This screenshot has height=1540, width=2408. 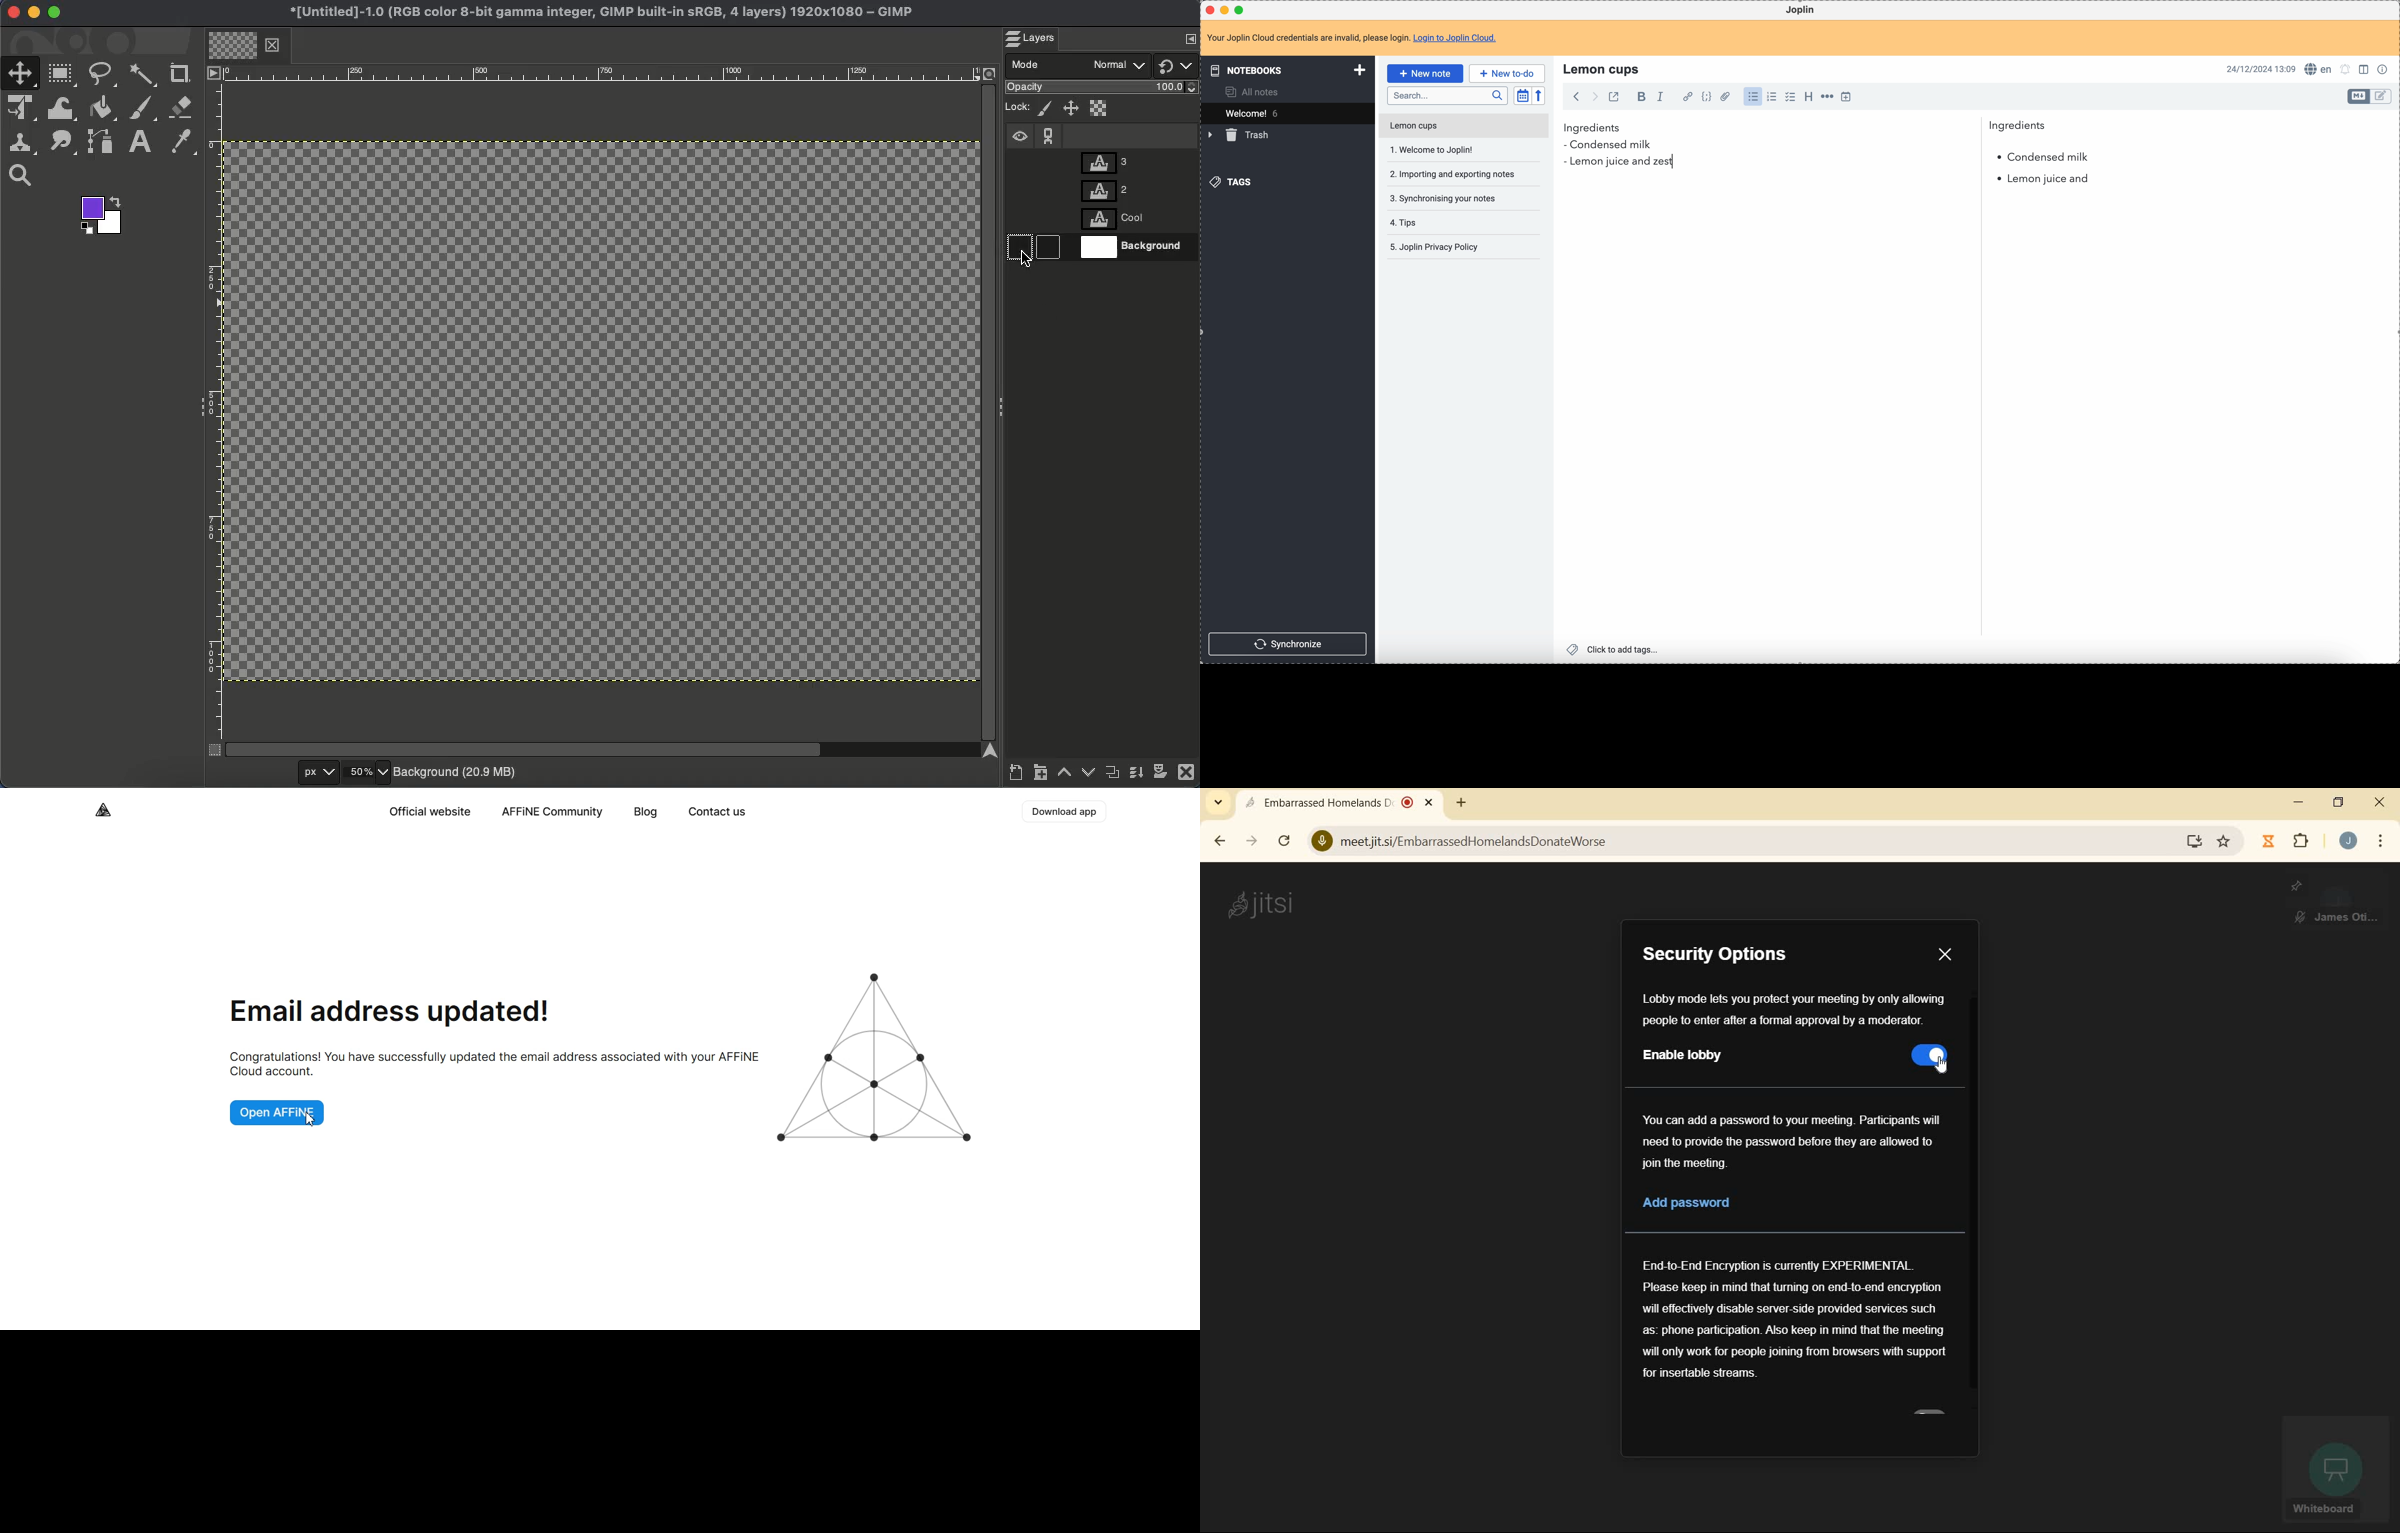 I want to click on hyperlink, so click(x=1686, y=97).